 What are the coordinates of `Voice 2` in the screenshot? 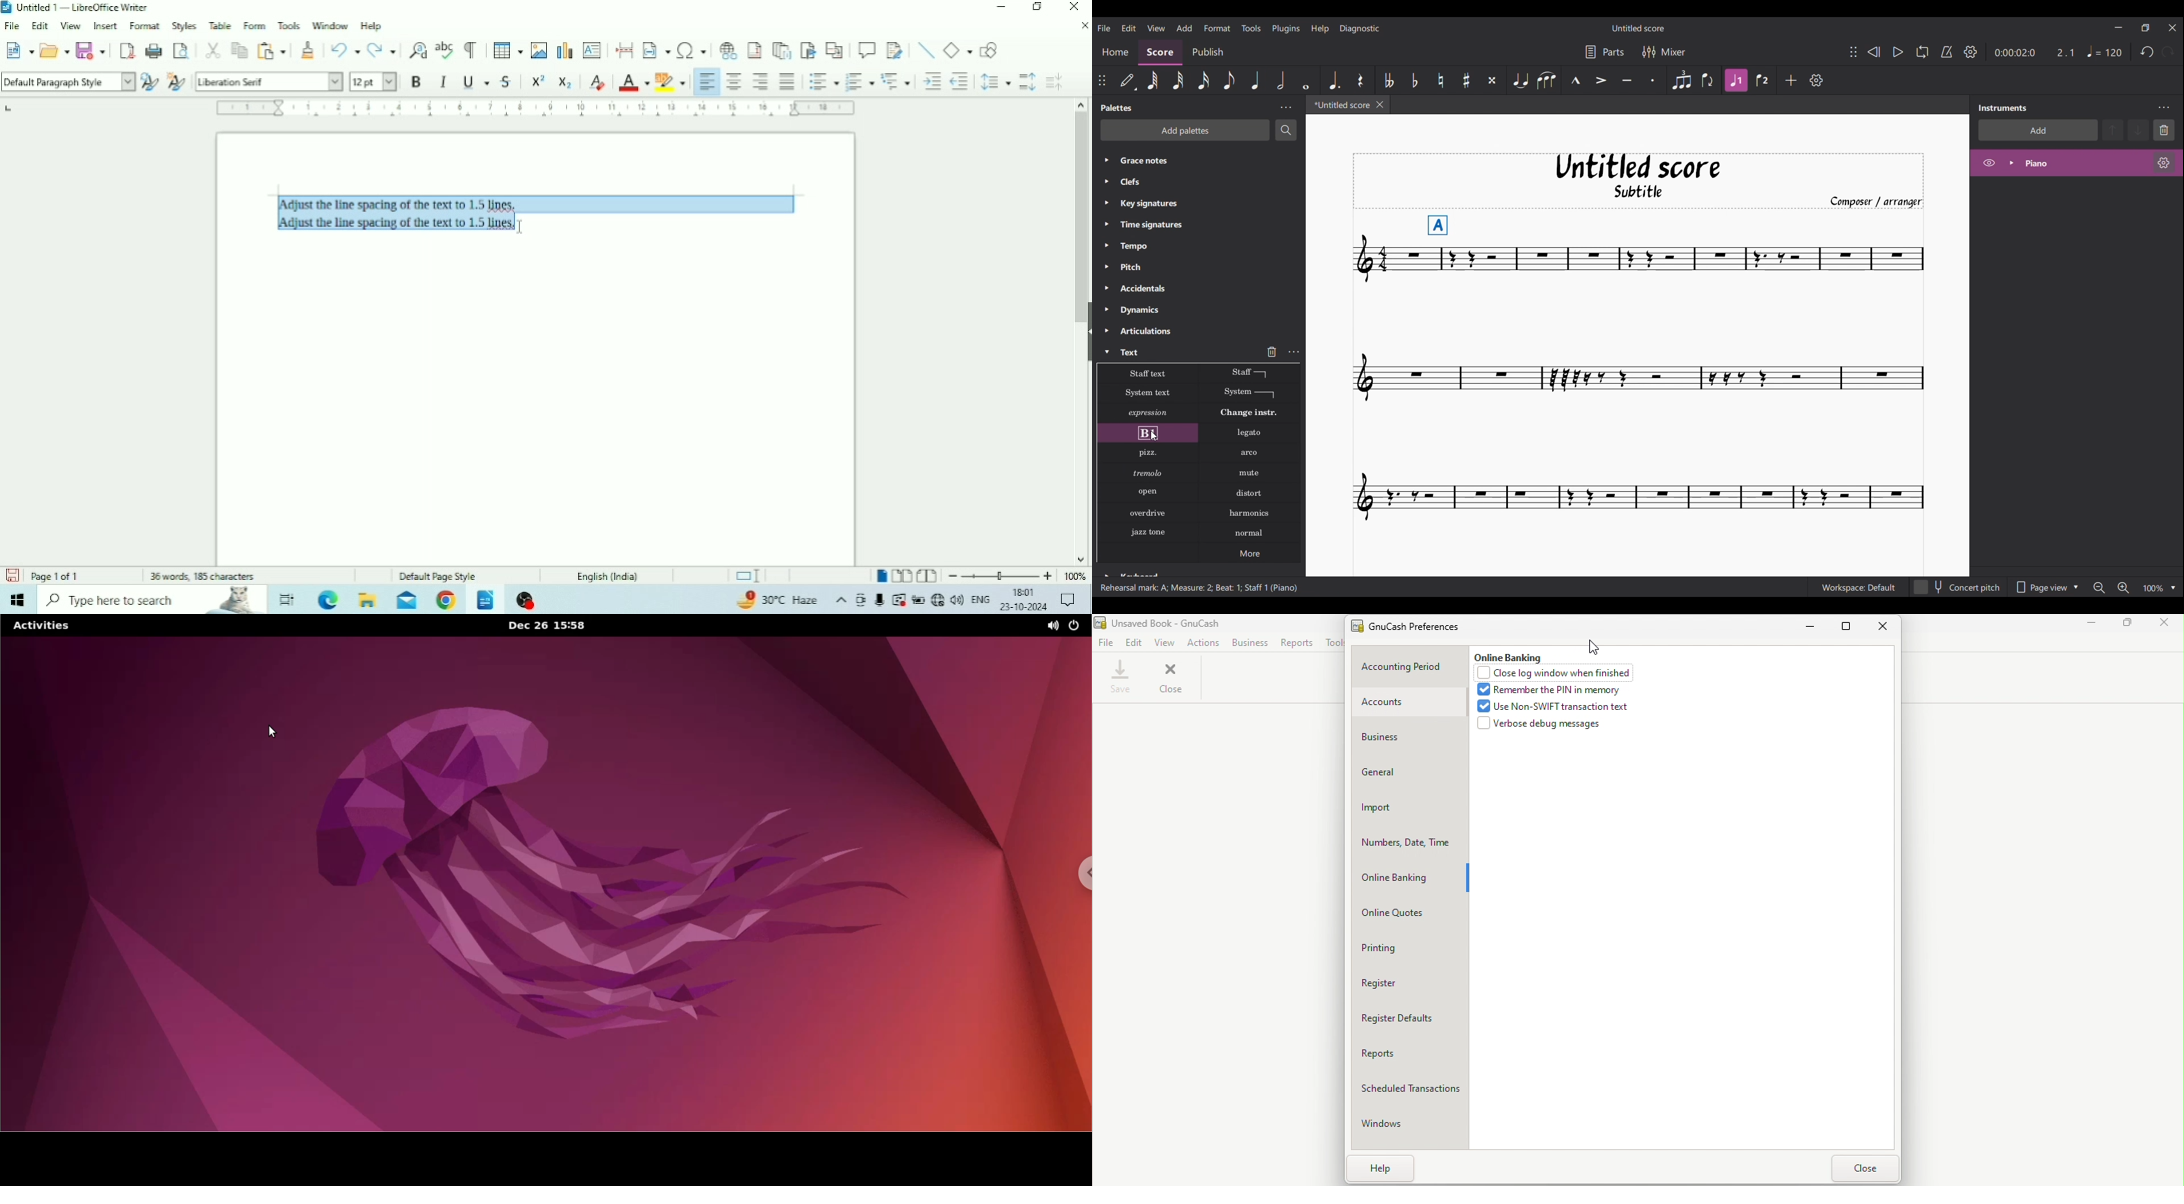 It's located at (1762, 80).